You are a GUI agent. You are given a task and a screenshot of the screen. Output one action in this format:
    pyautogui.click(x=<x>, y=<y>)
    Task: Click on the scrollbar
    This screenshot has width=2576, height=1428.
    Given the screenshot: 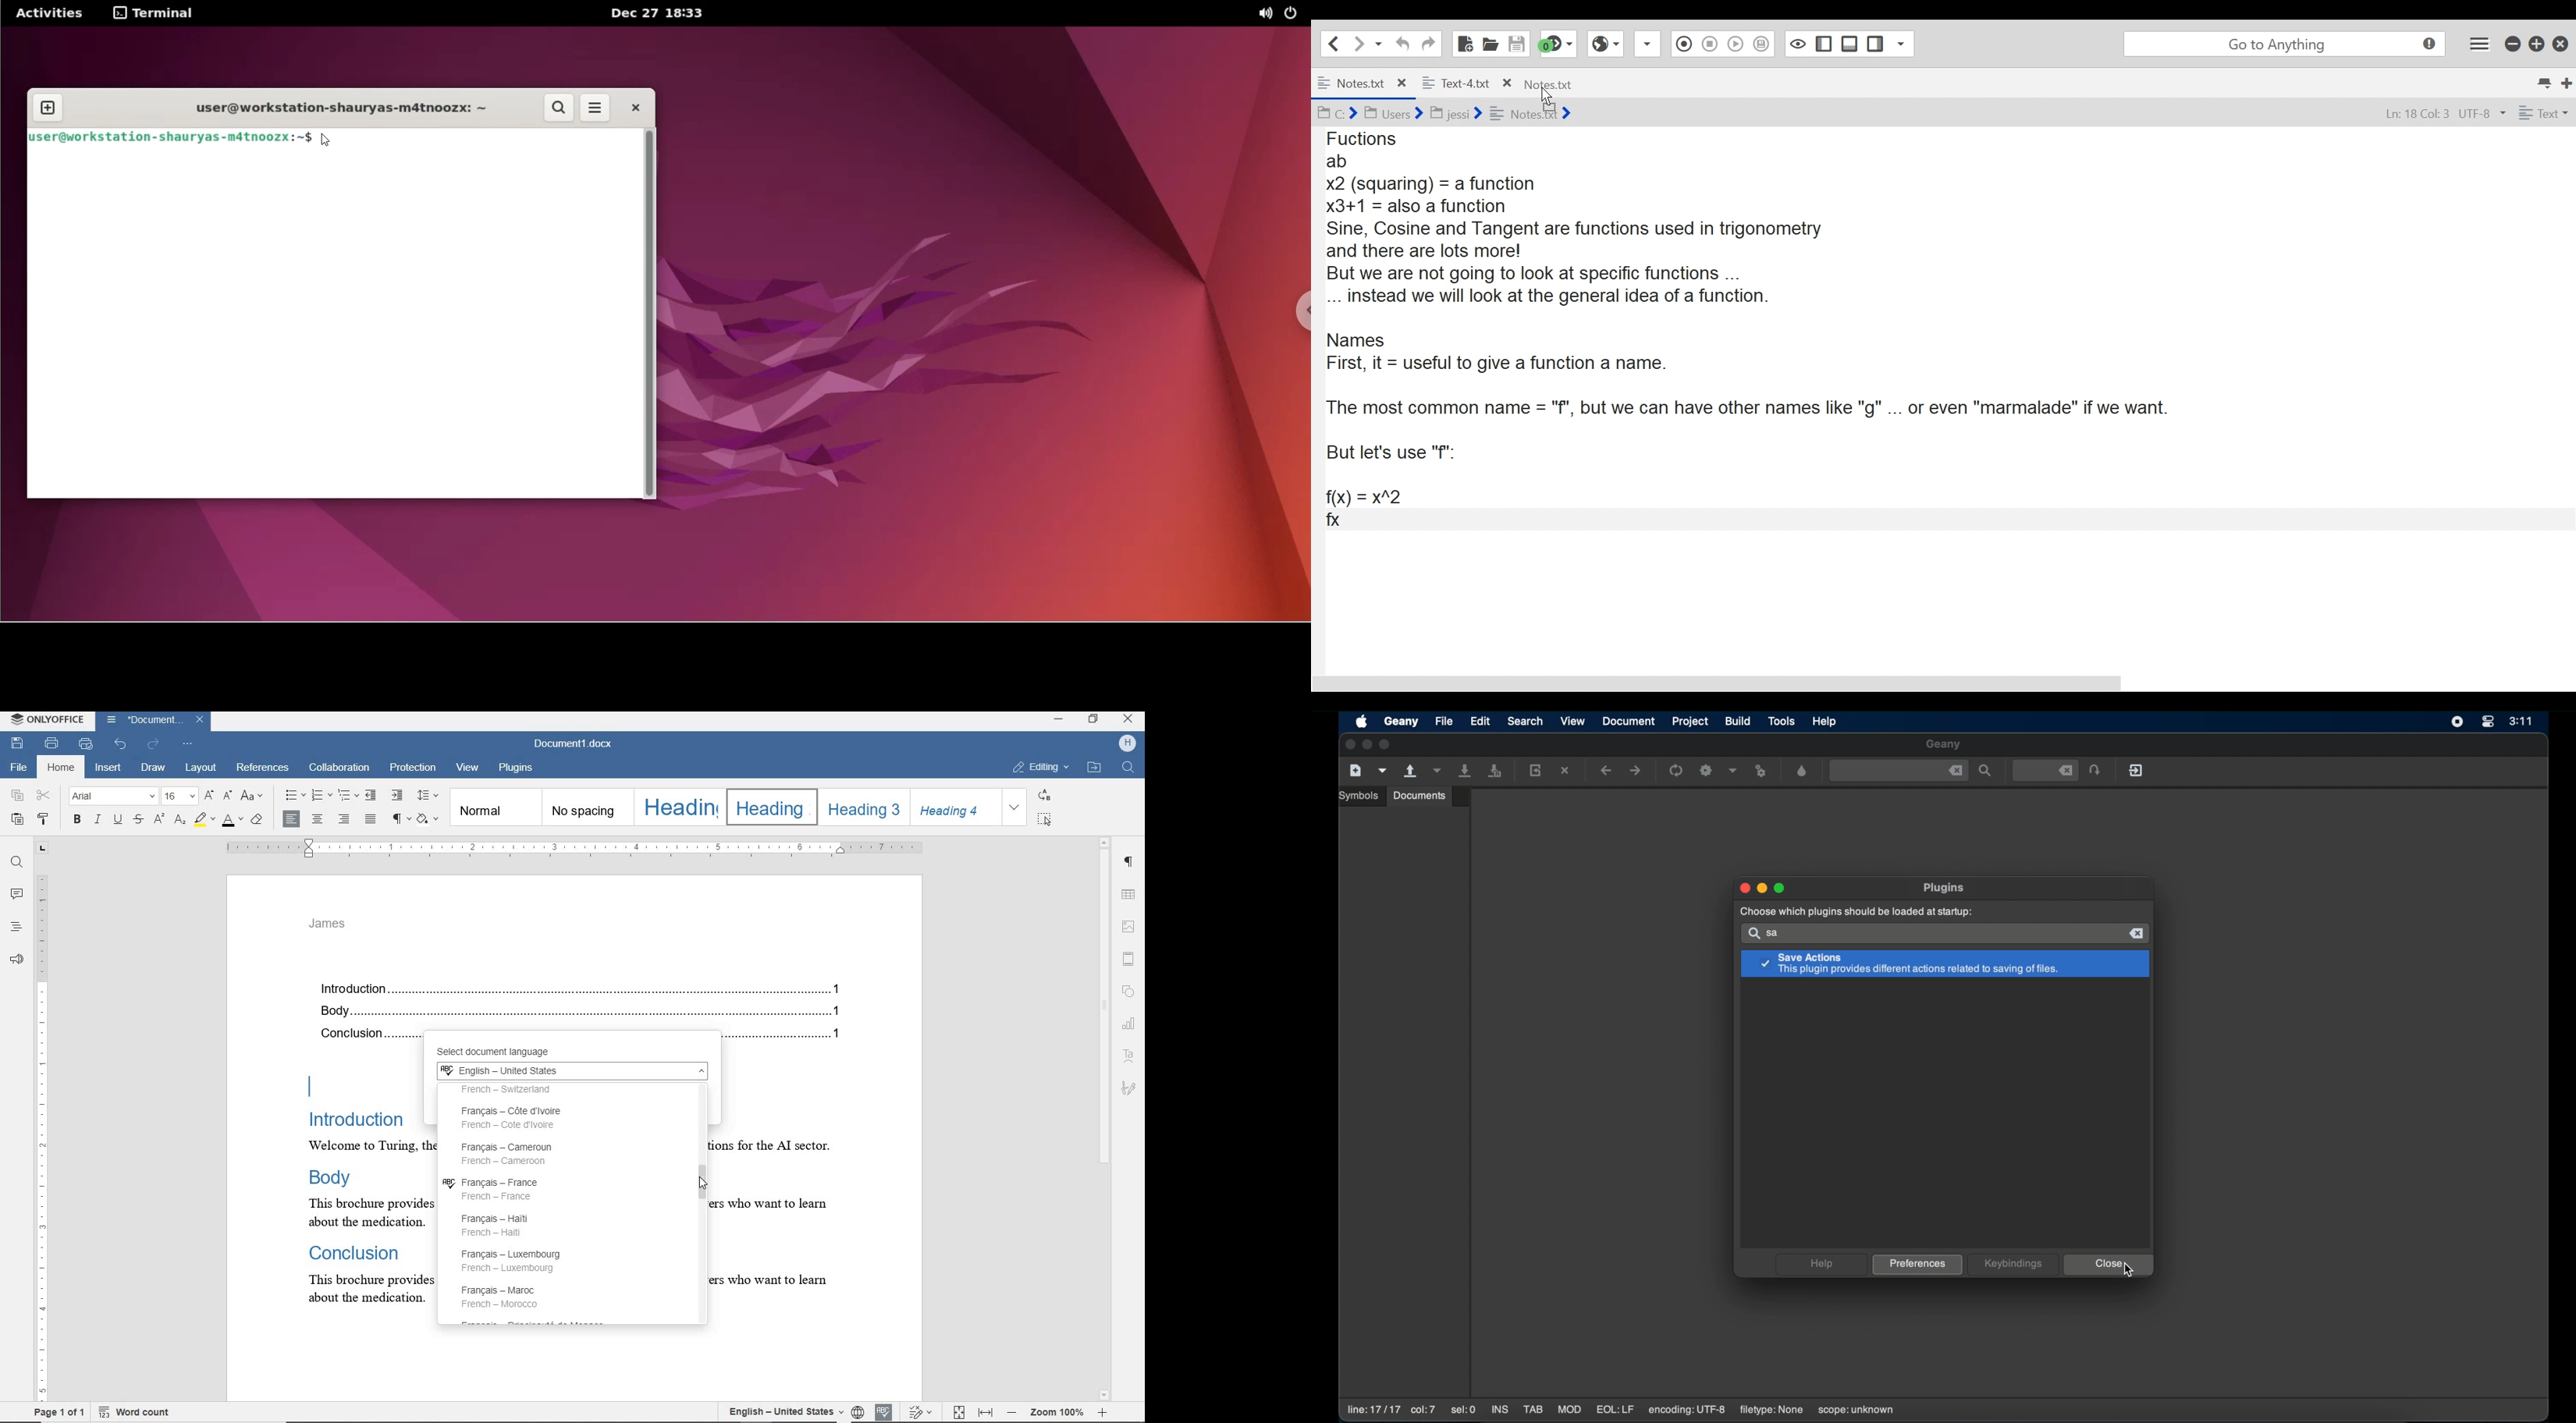 What is the action you would take?
    pyautogui.click(x=1105, y=1118)
    